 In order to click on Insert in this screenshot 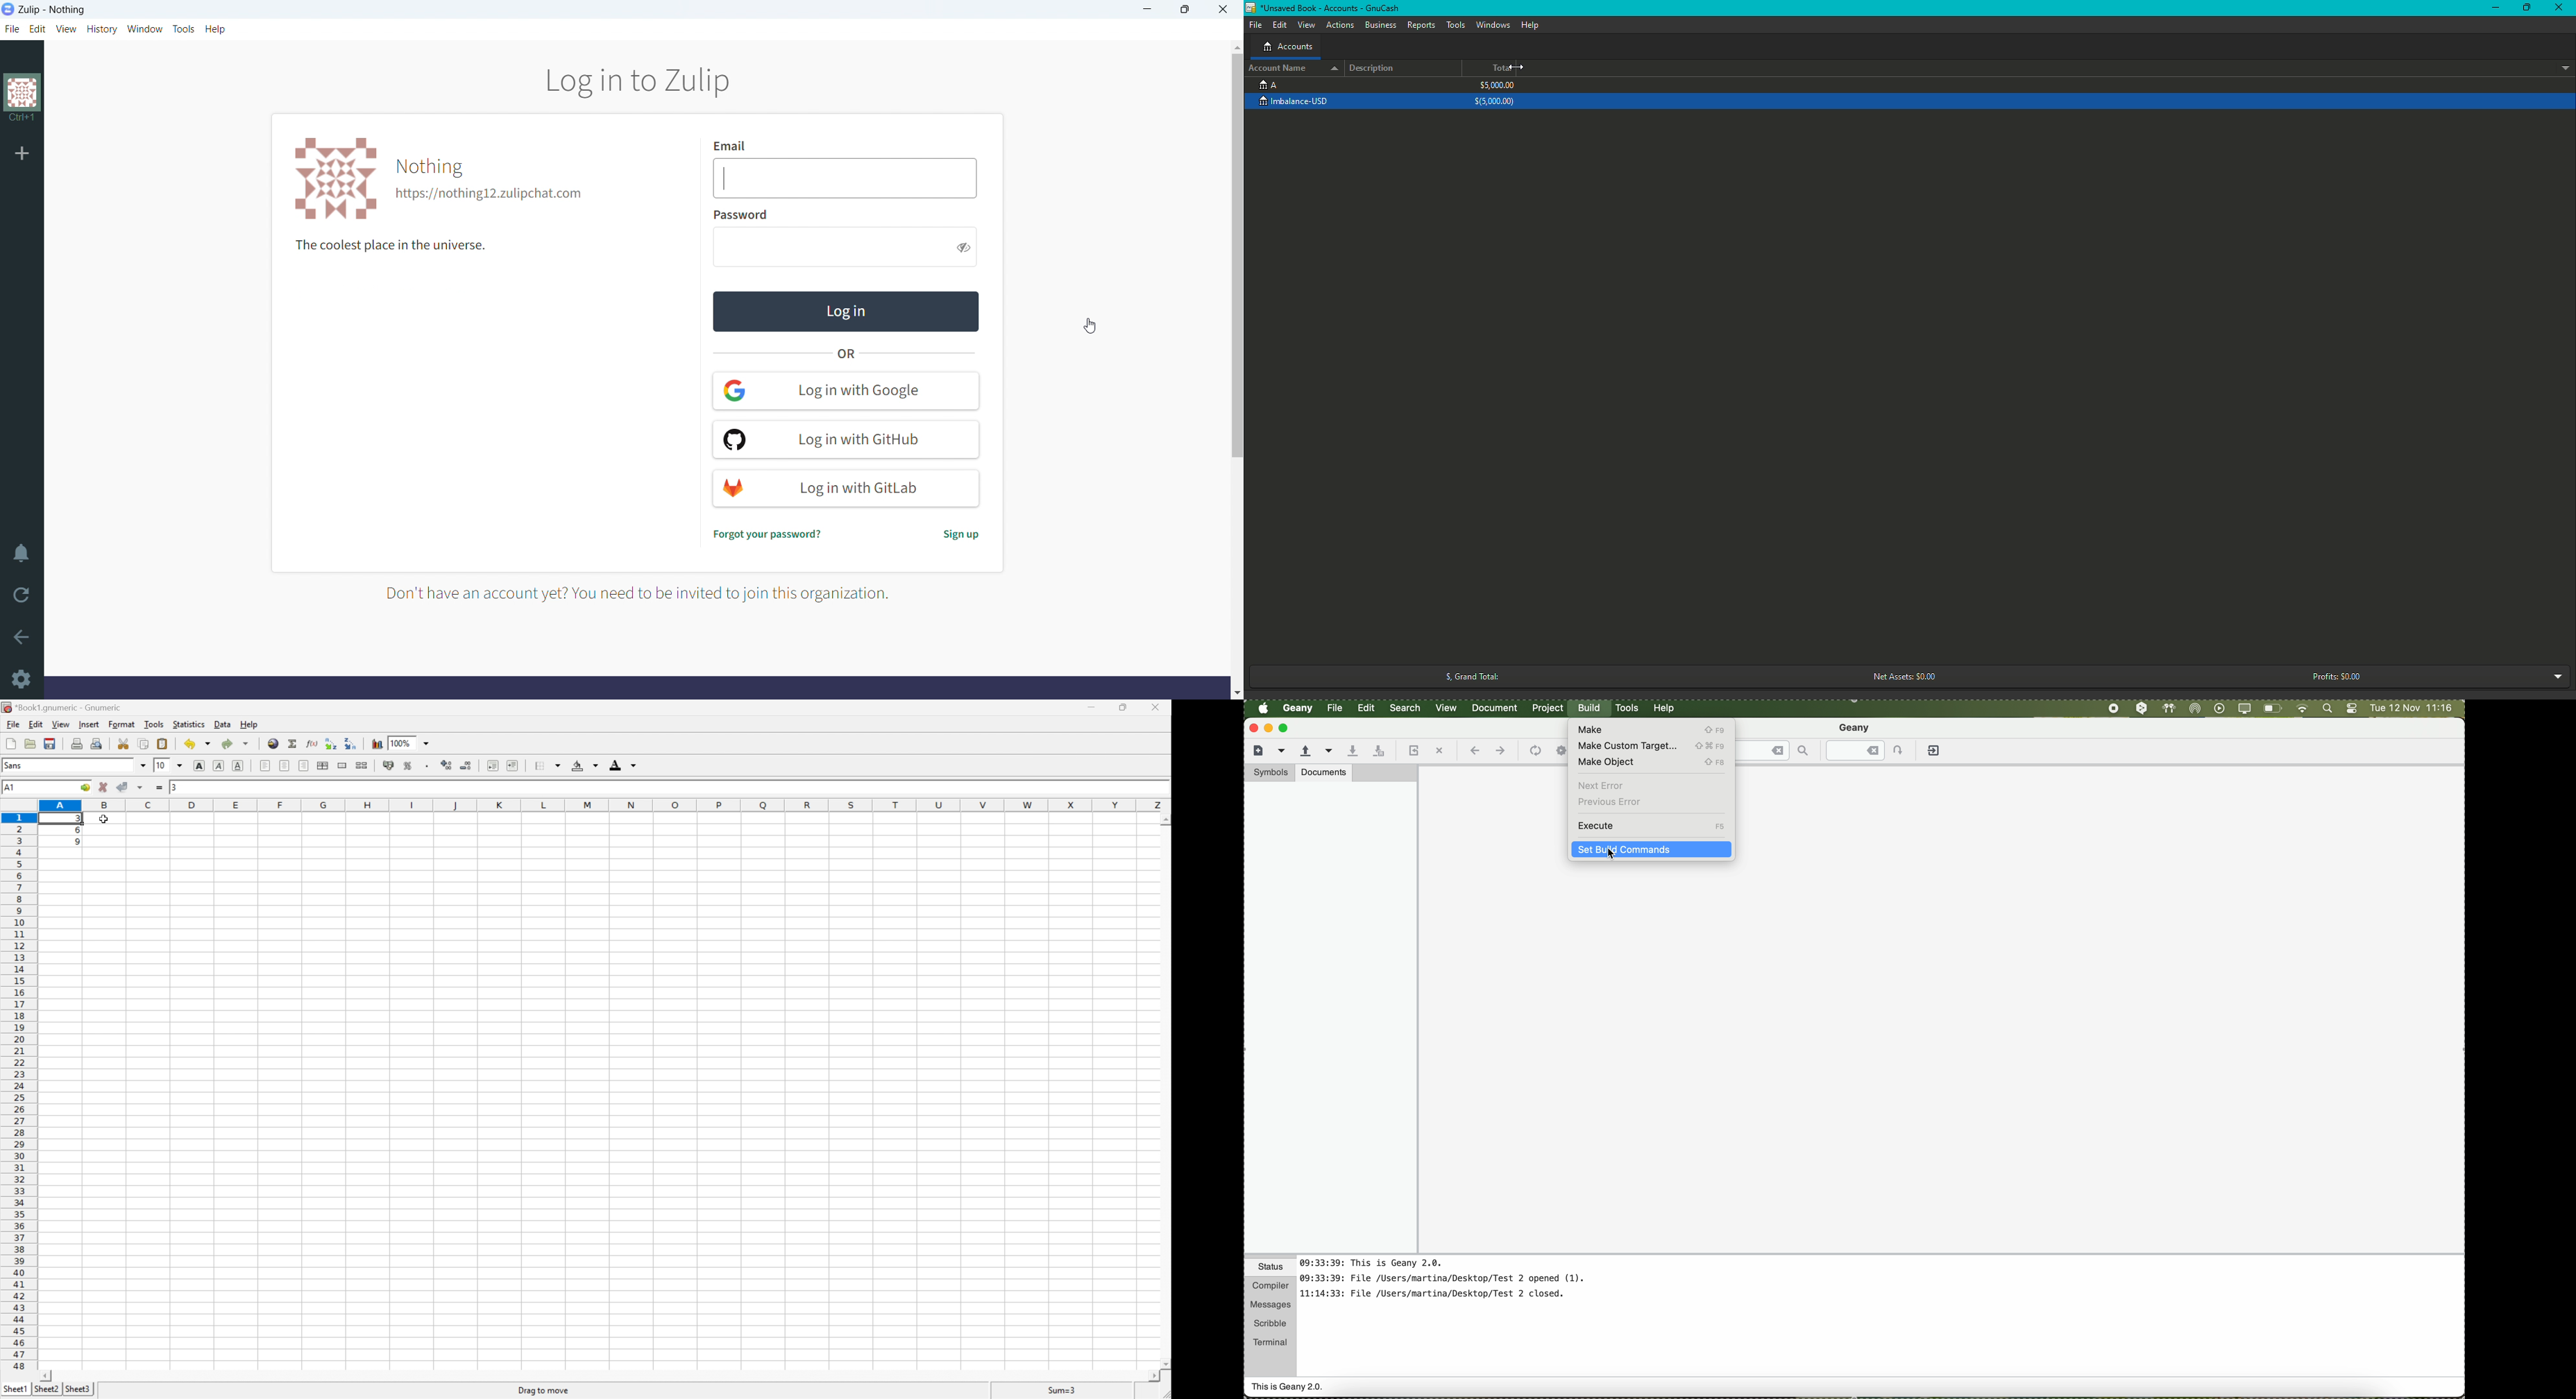, I will do `click(89, 724)`.